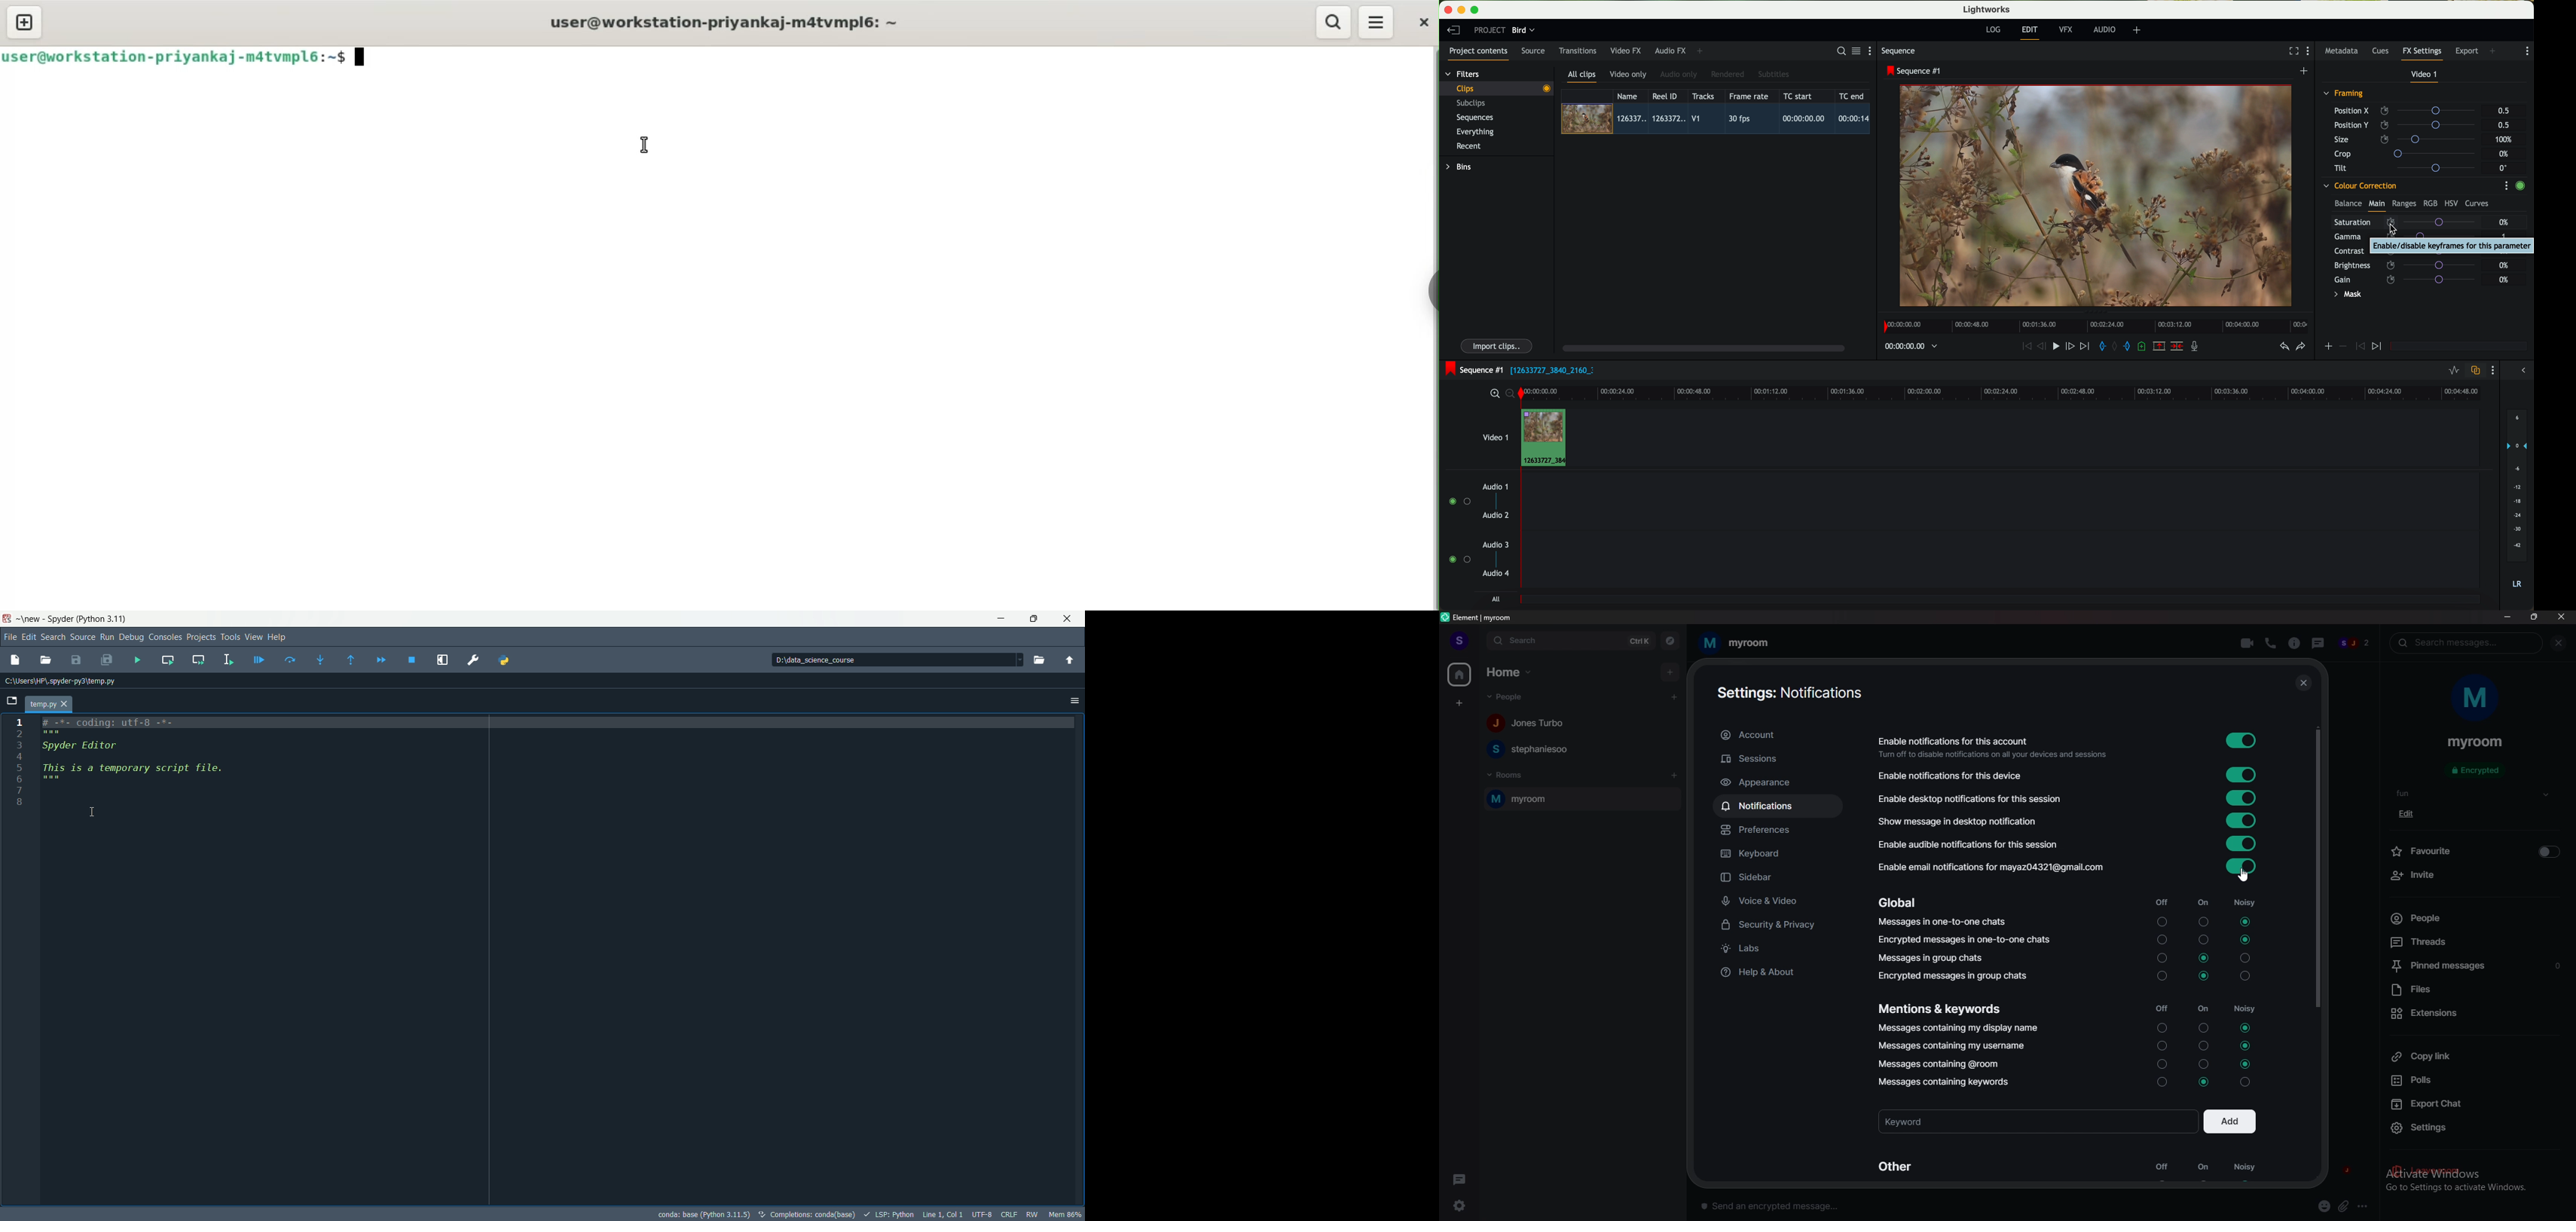 The height and width of the screenshot is (1232, 2576). Describe the element at coordinates (2302, 683) in the screenshot. I see `close` at that location.